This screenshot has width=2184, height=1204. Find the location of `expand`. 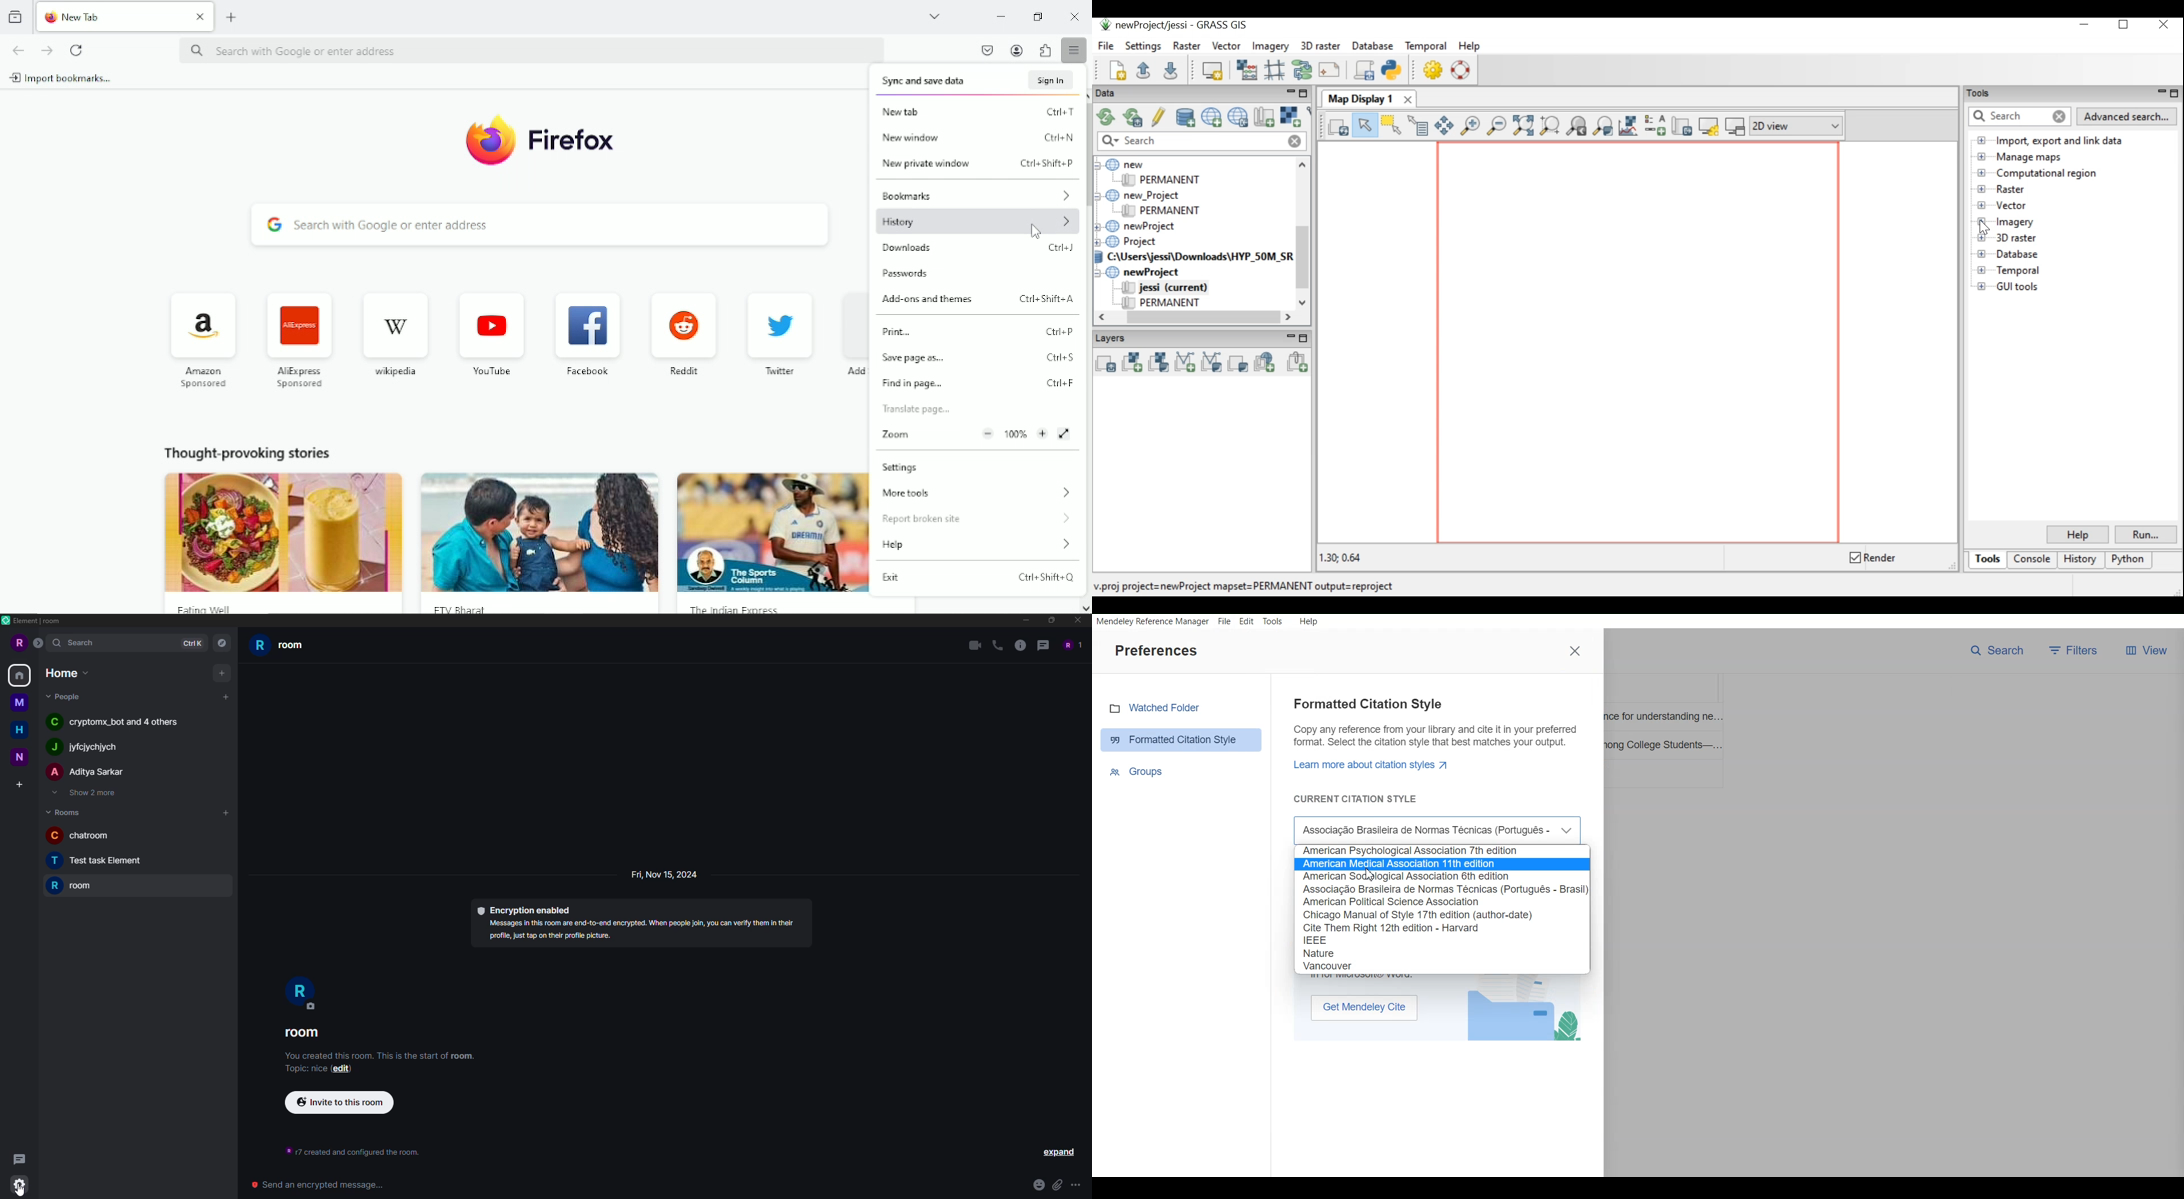

expand is located at coordinates (39, 642).